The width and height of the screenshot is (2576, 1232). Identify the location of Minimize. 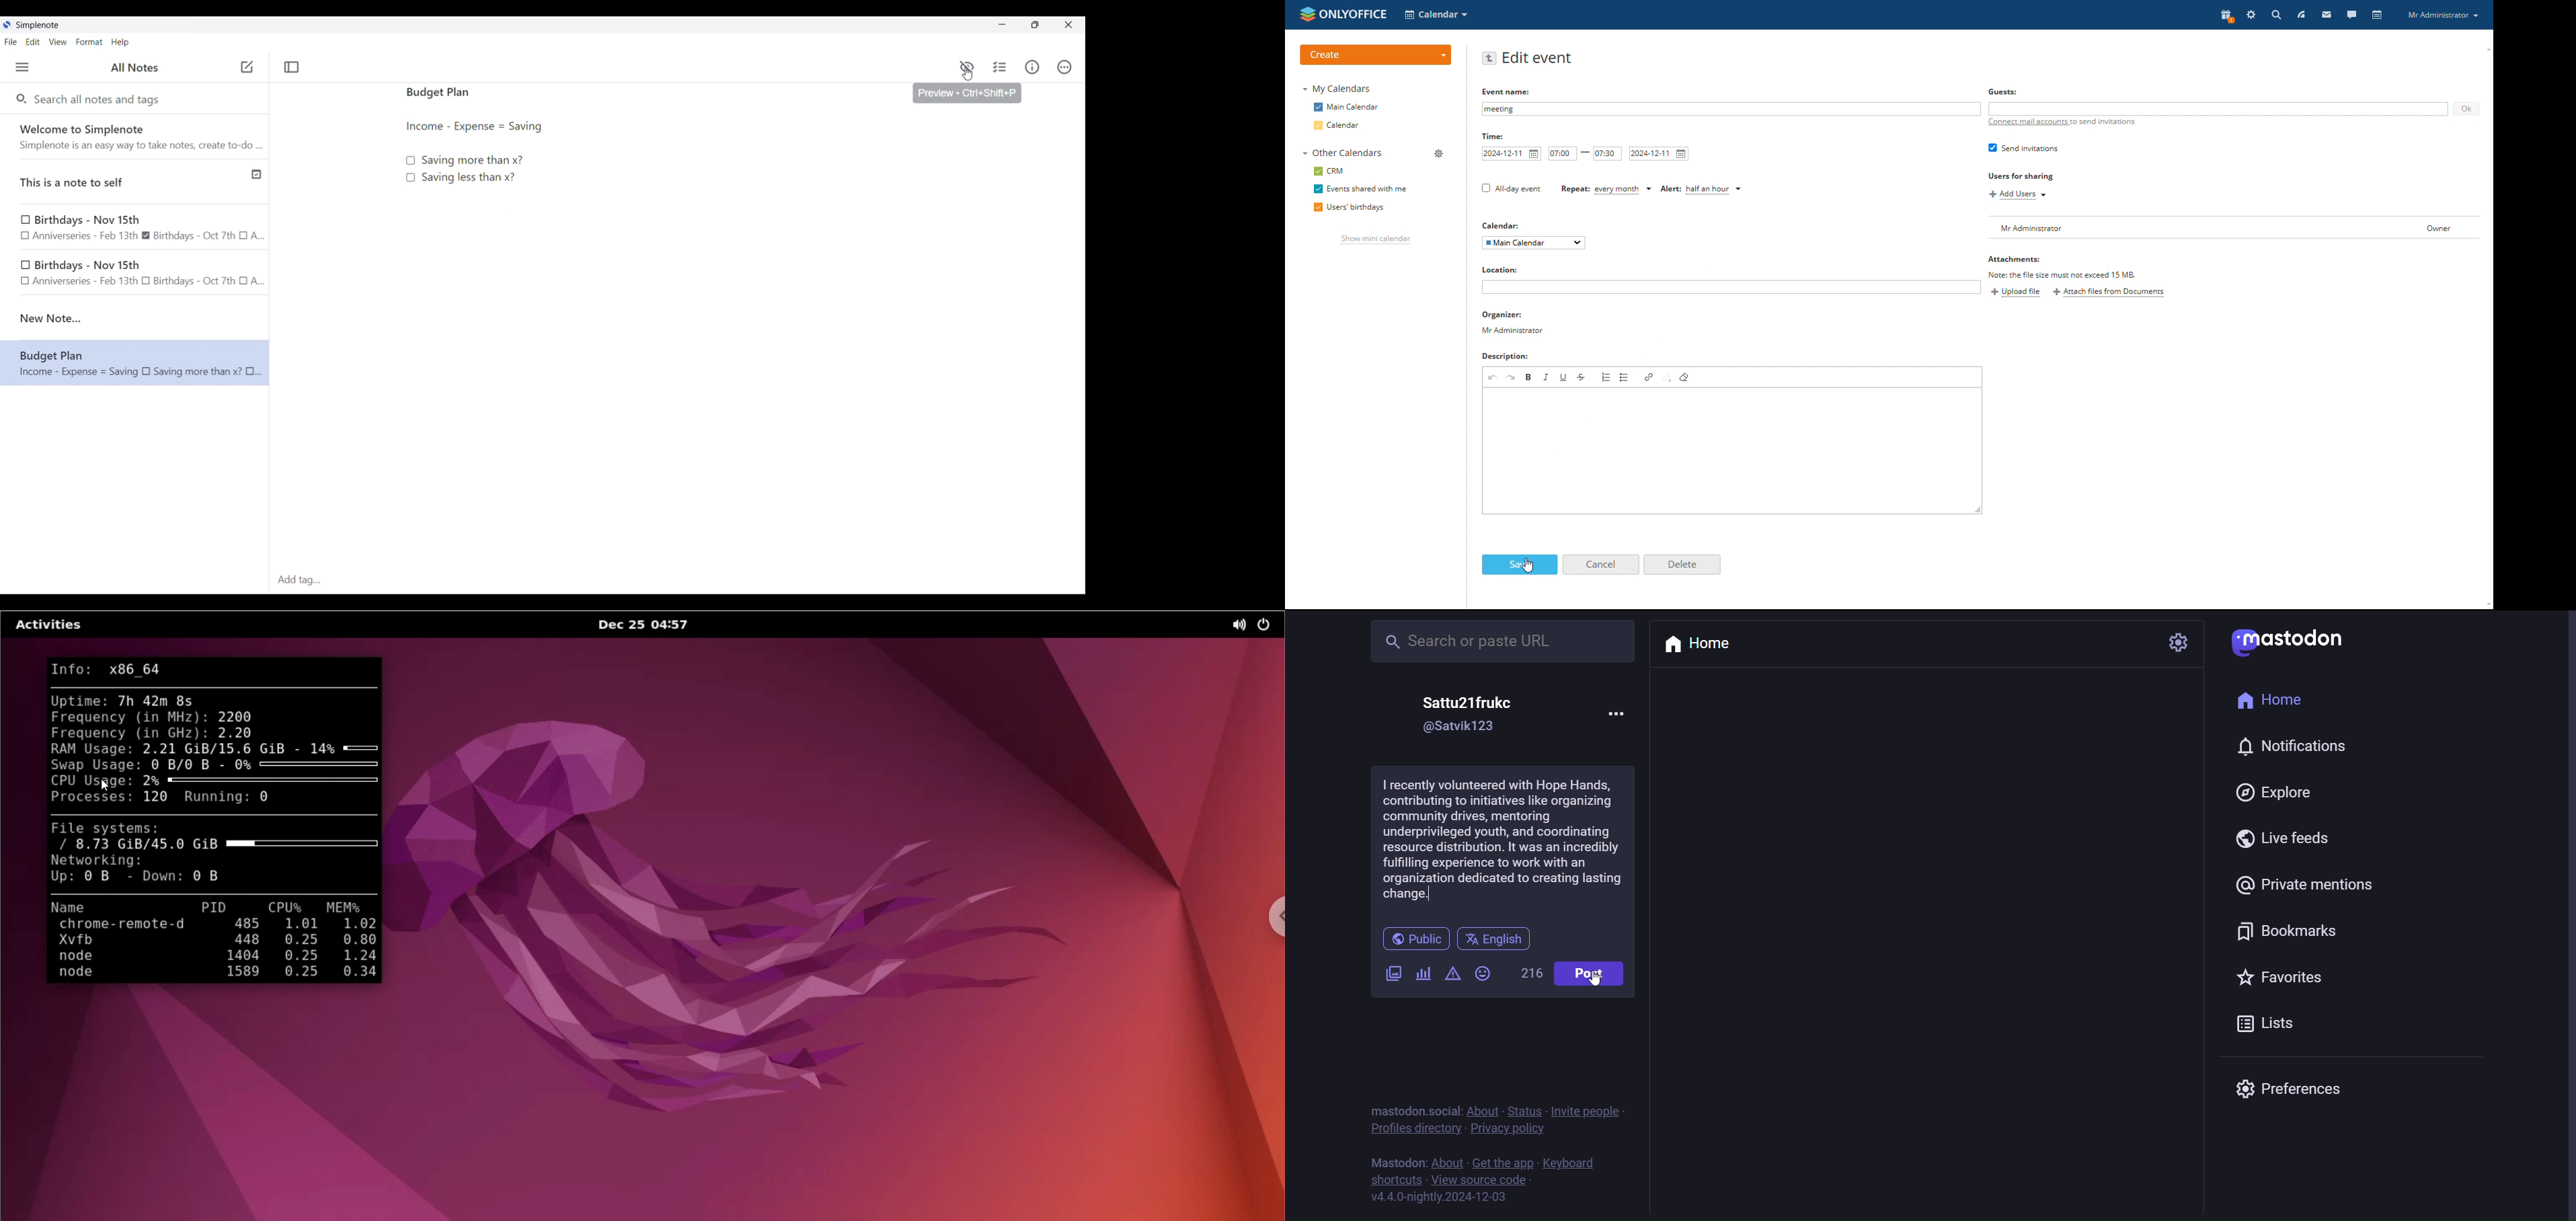
(1002, 24).